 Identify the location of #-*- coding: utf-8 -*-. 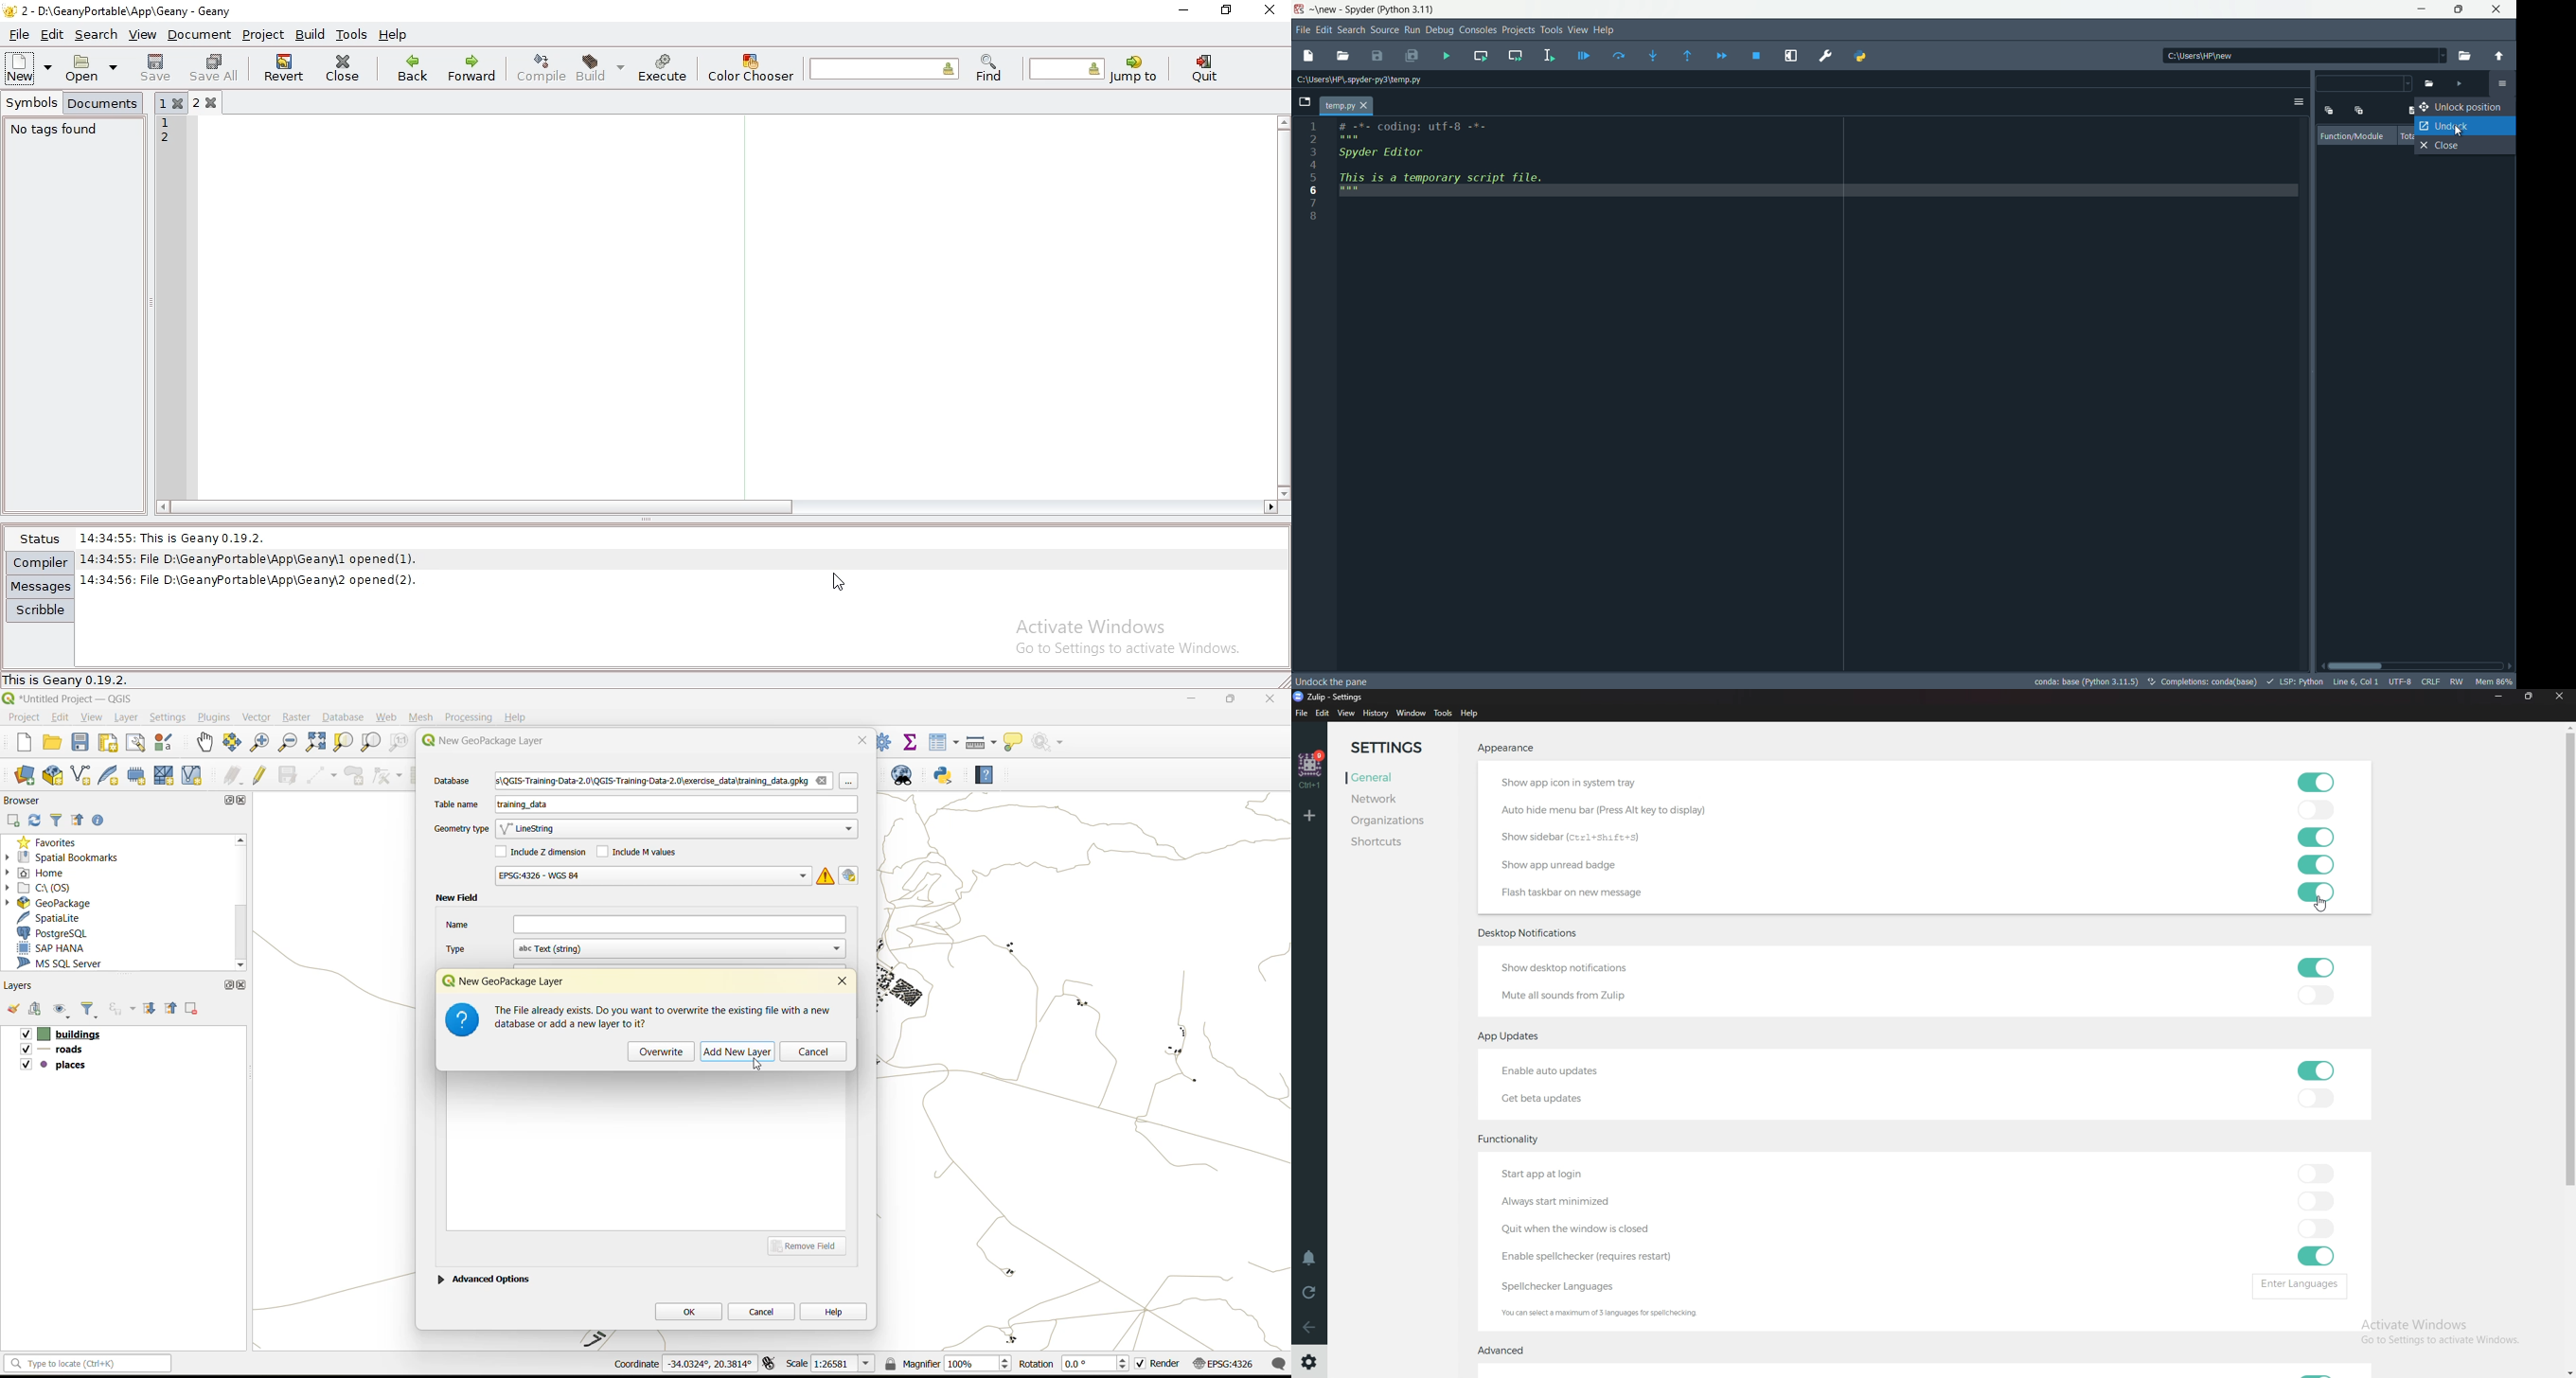
(1416, 130).